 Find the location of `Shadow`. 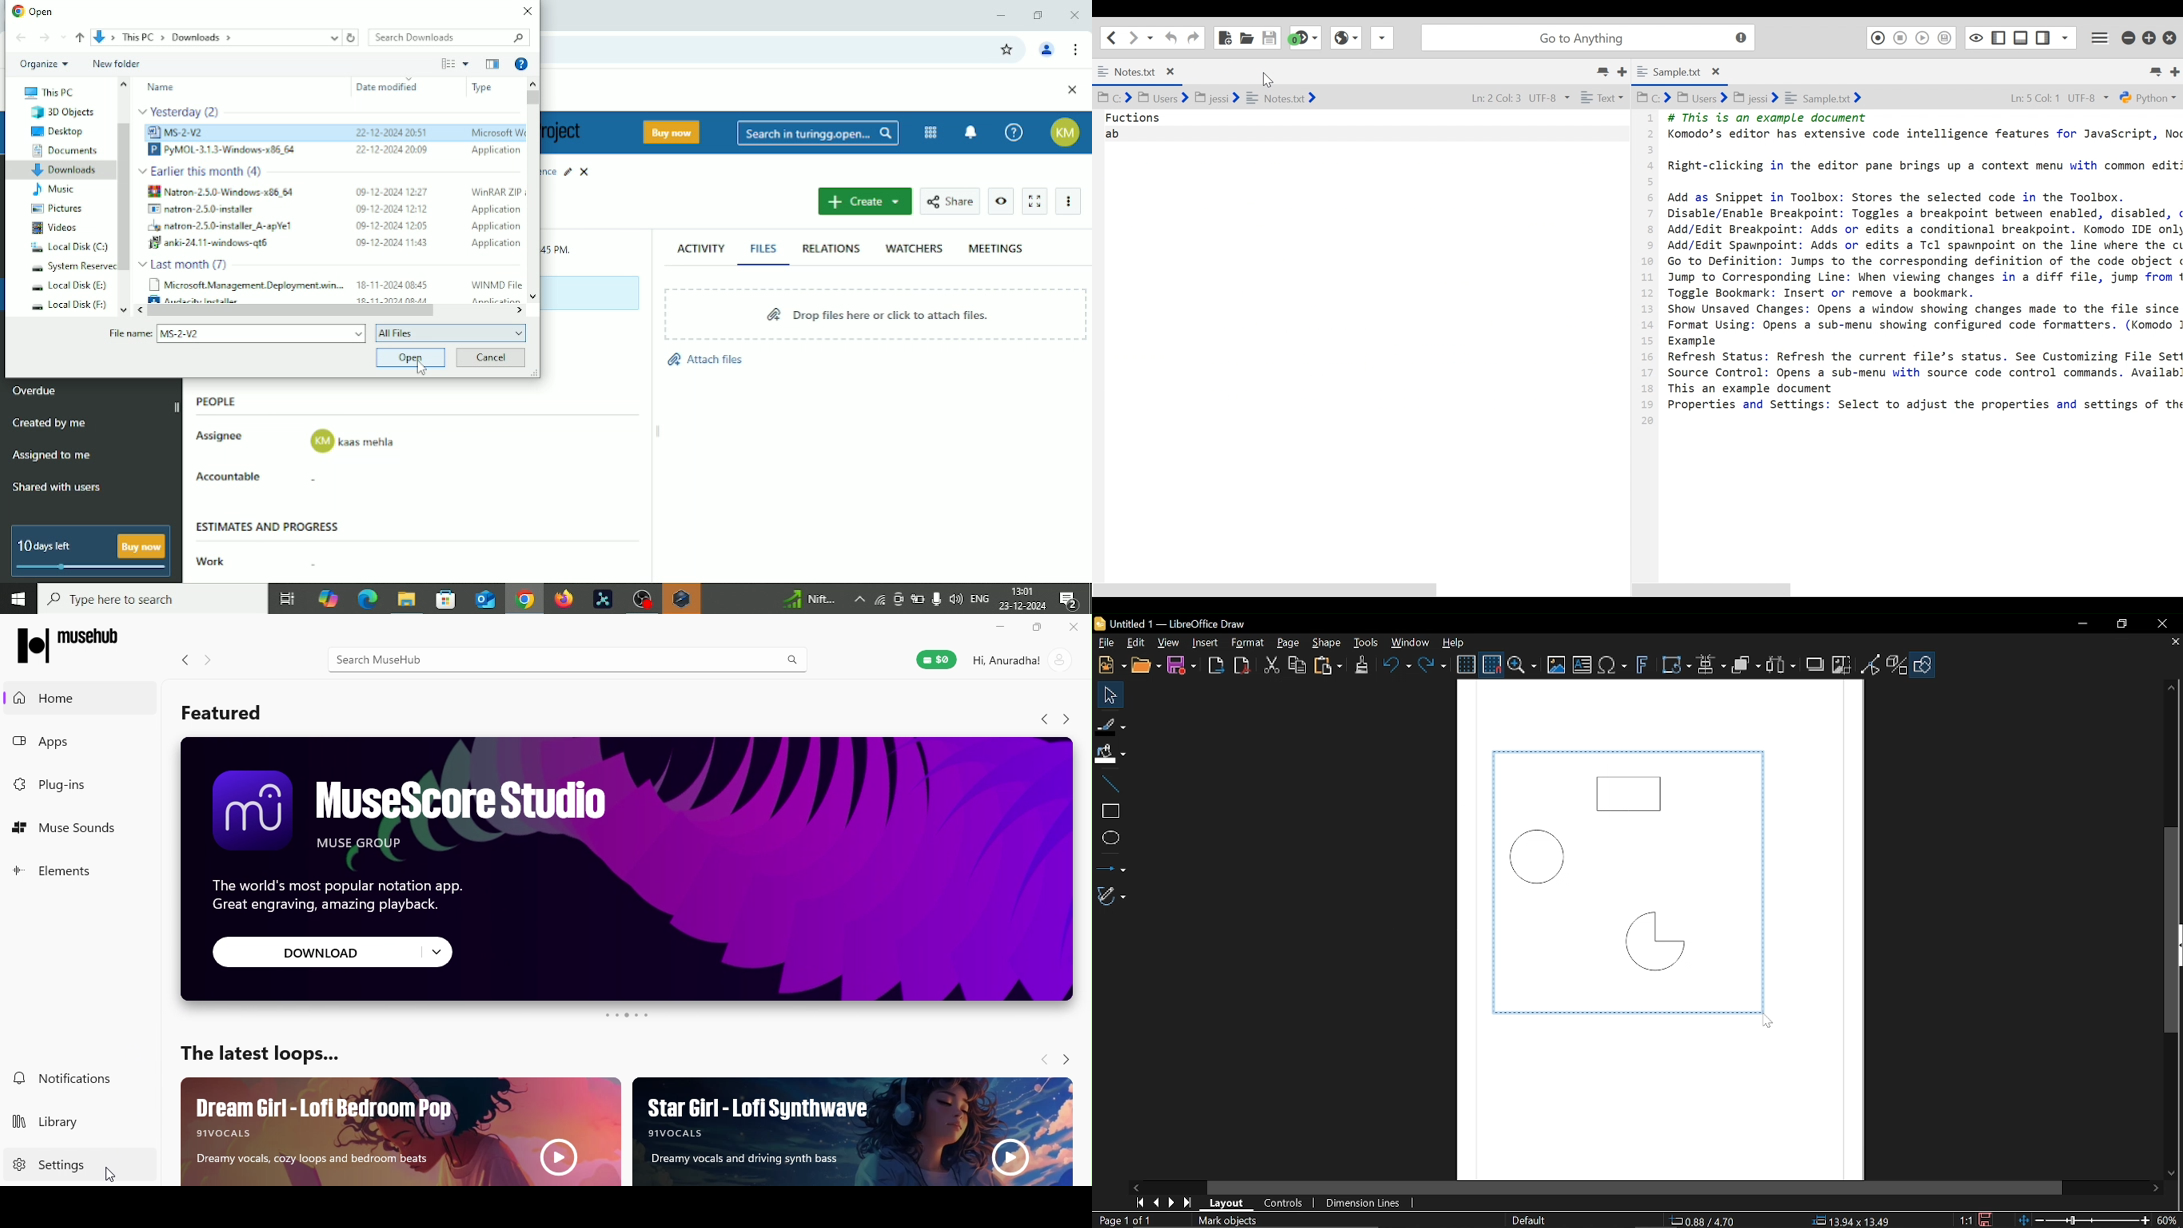

Shadow is located at coordinates (1816, 664).